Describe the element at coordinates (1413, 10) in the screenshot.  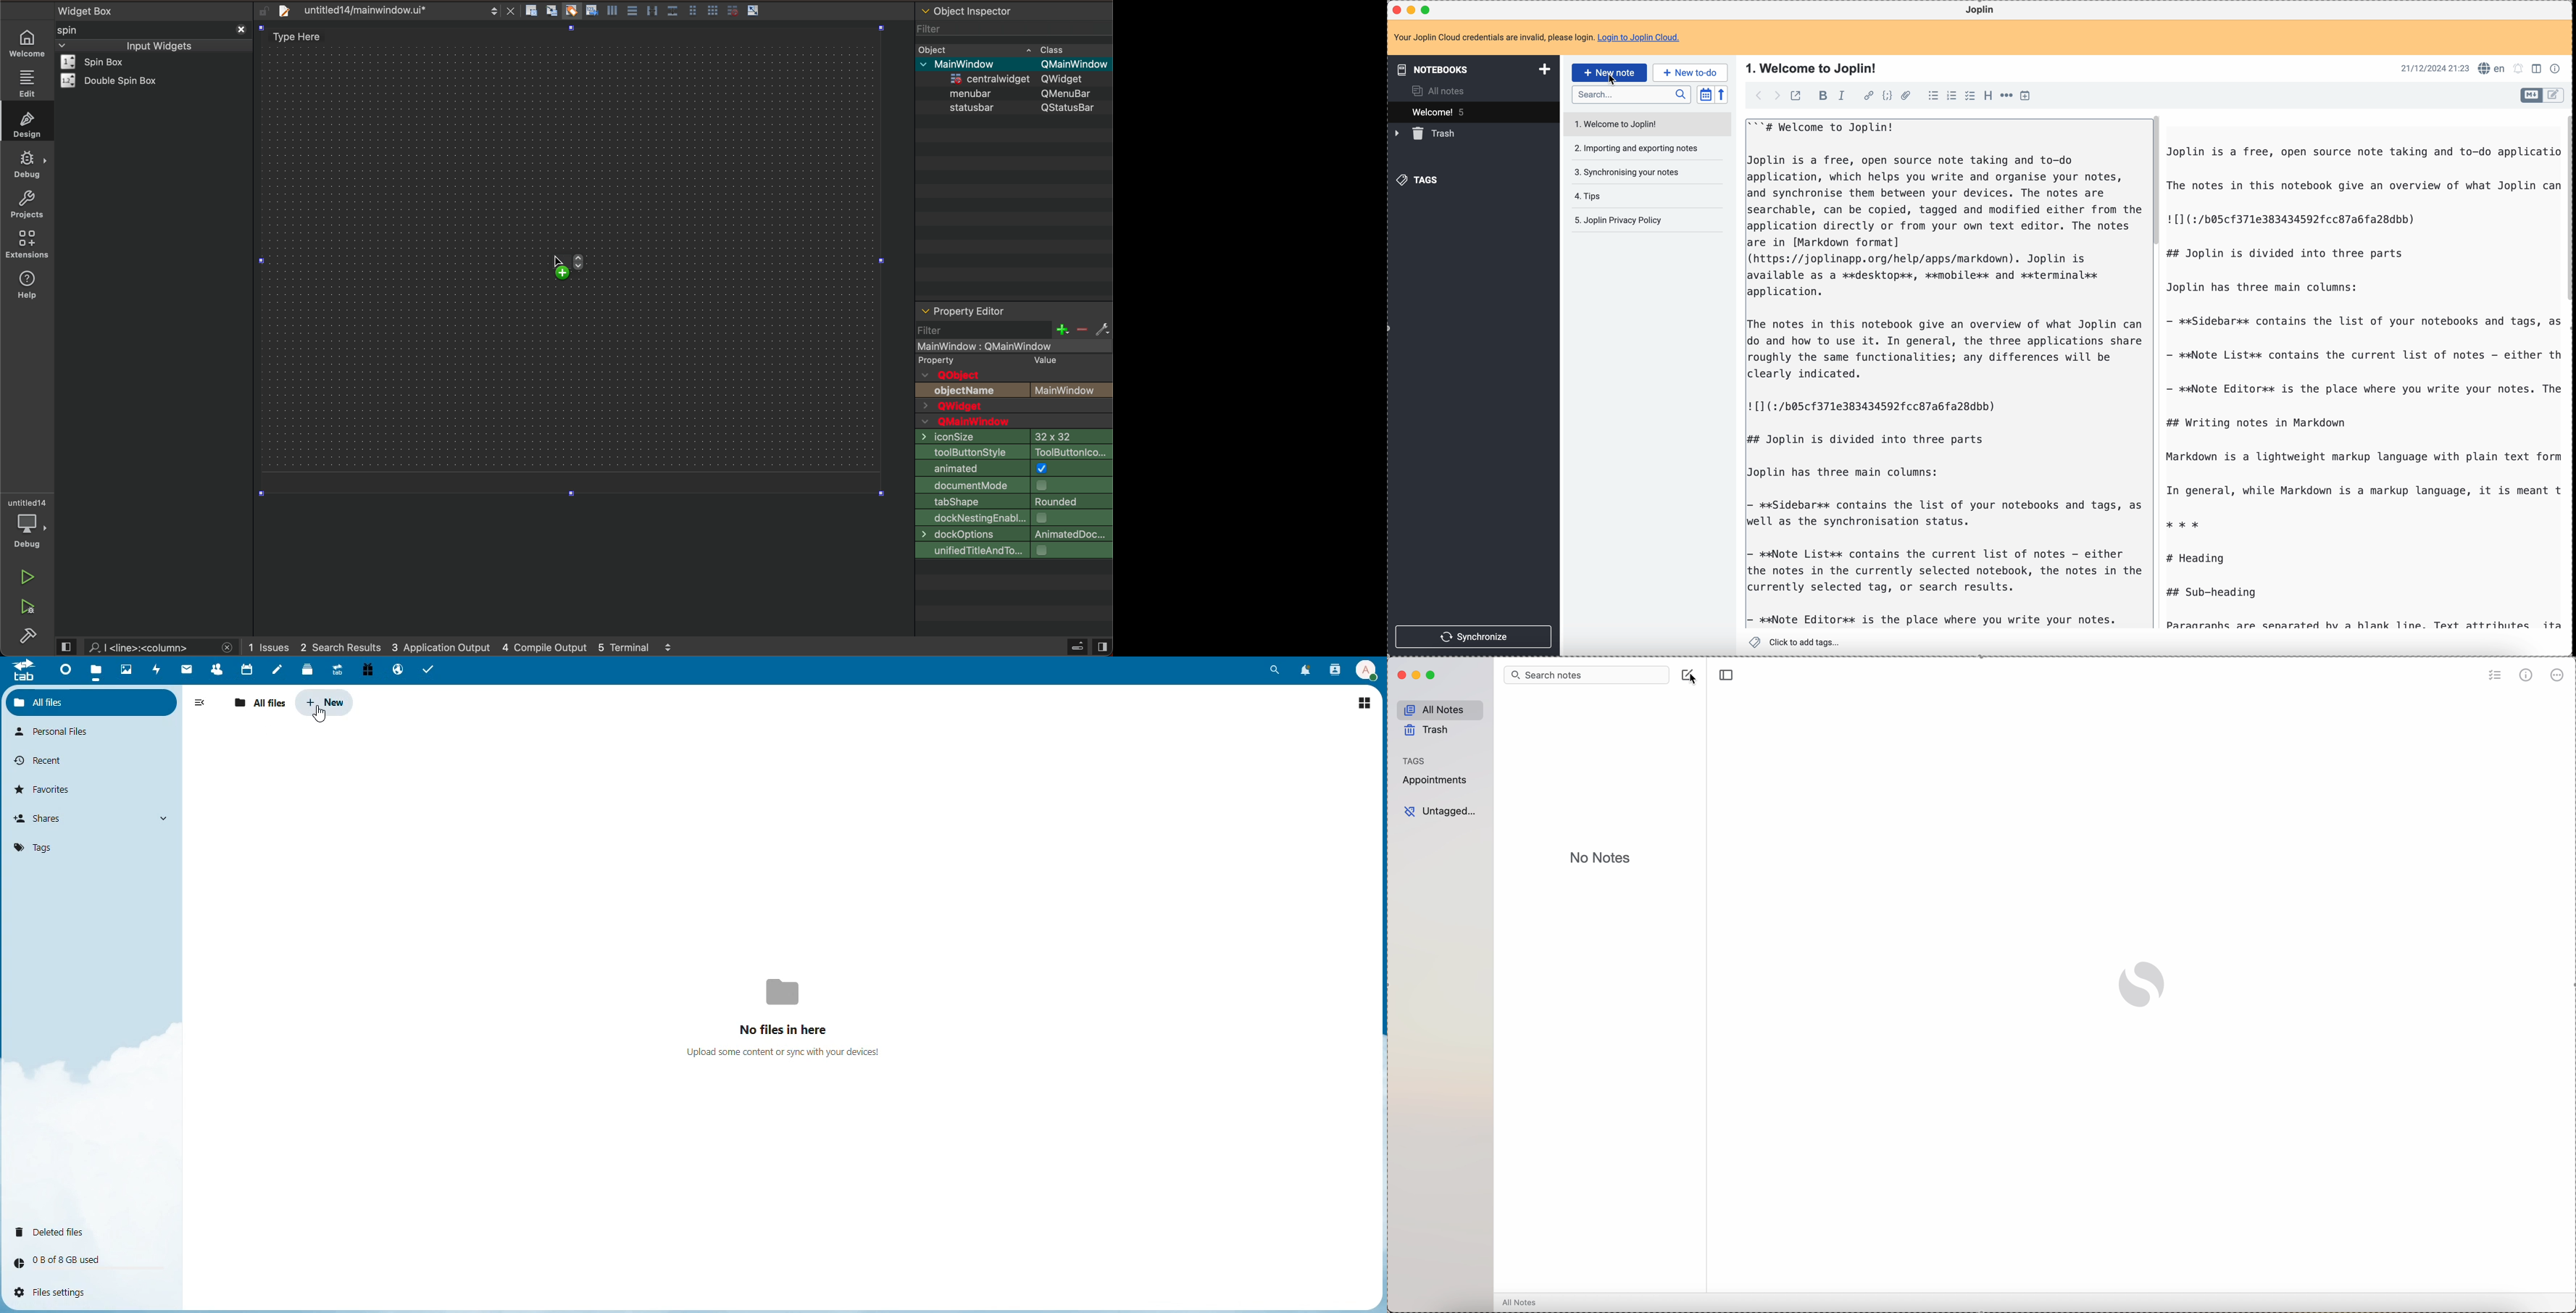
I see `minimize Joplin` at that location.